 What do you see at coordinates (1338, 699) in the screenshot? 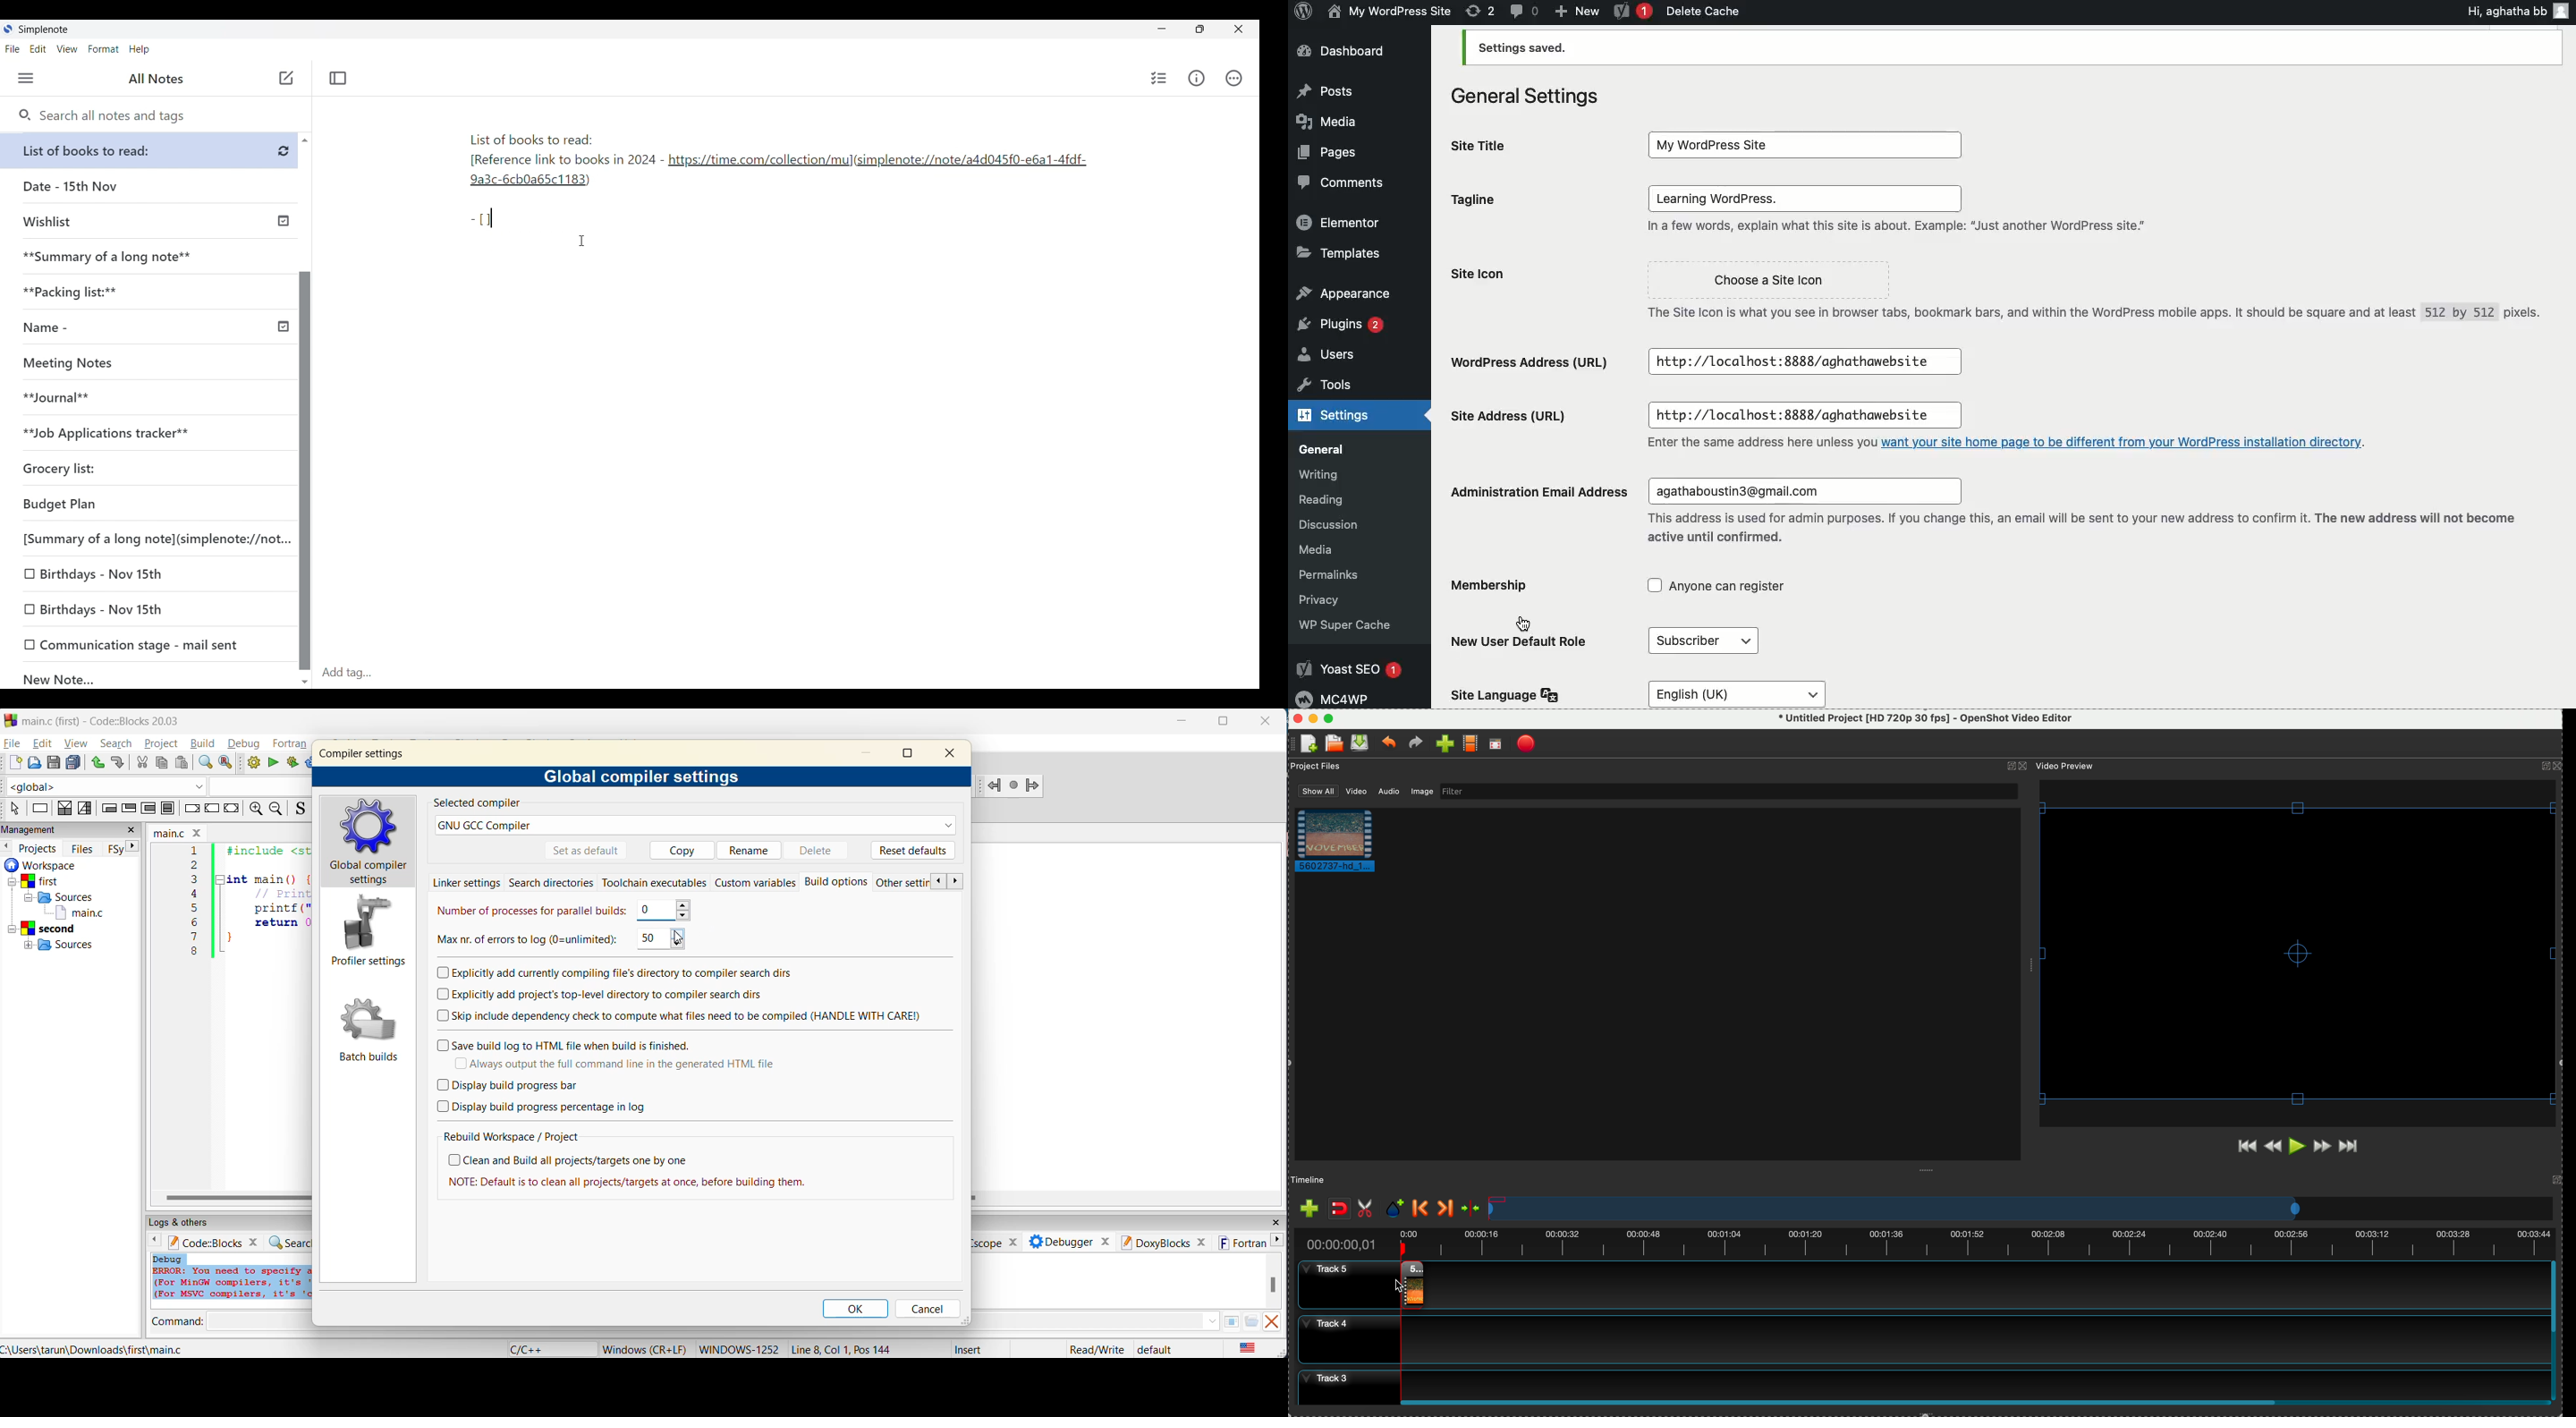
I see ` MCAWP` at bounding box center [1338, 699].